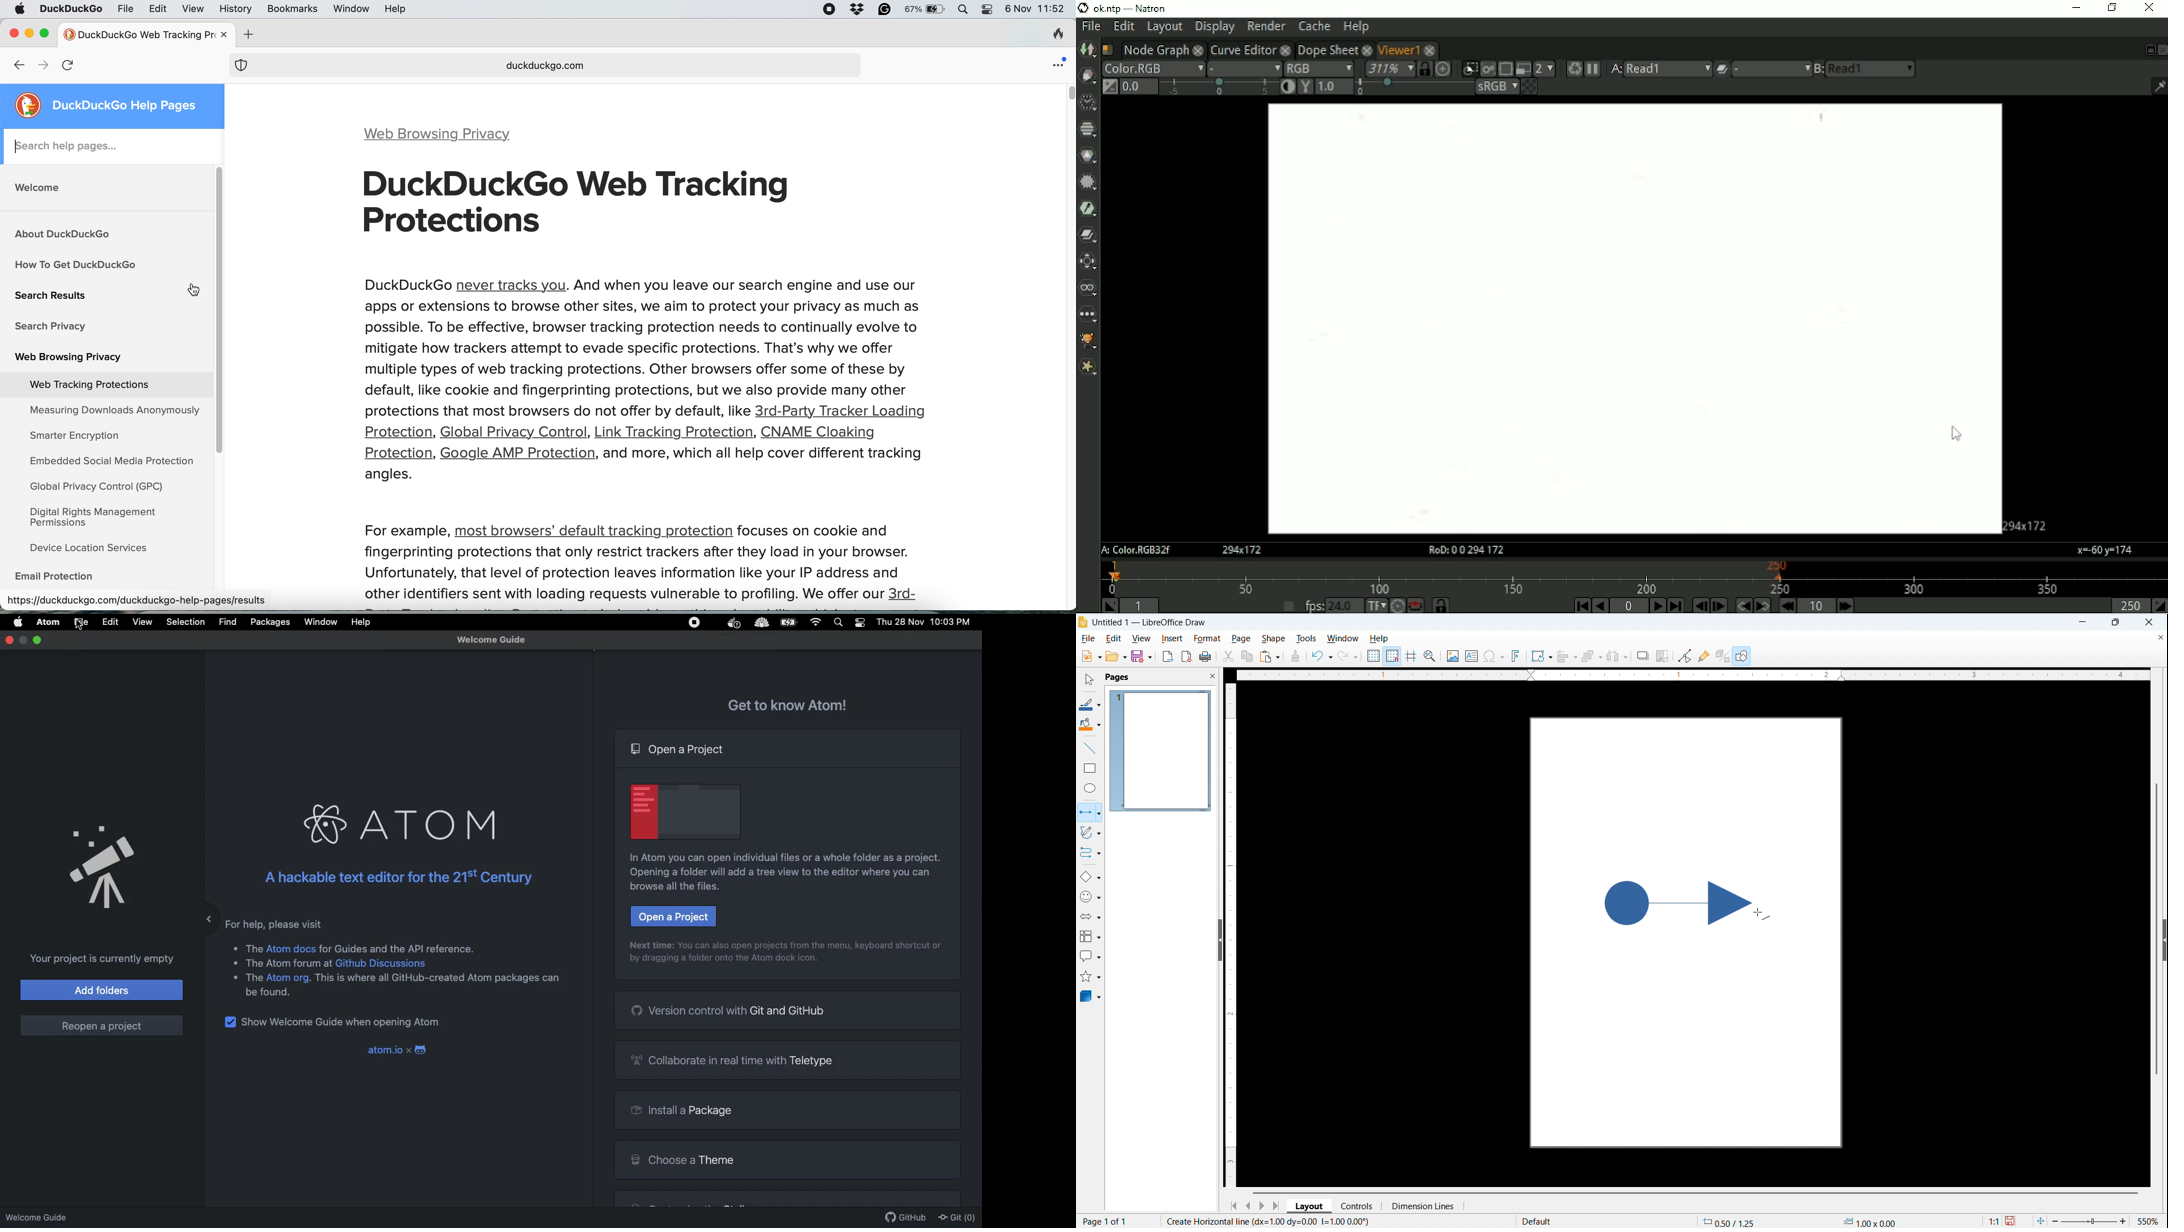 The width and height of the screenshot is (2184, 1232). What do you see at coordinates (187, 291) in the screenshot?
I see `cursor` at bounding box center [187, 291].